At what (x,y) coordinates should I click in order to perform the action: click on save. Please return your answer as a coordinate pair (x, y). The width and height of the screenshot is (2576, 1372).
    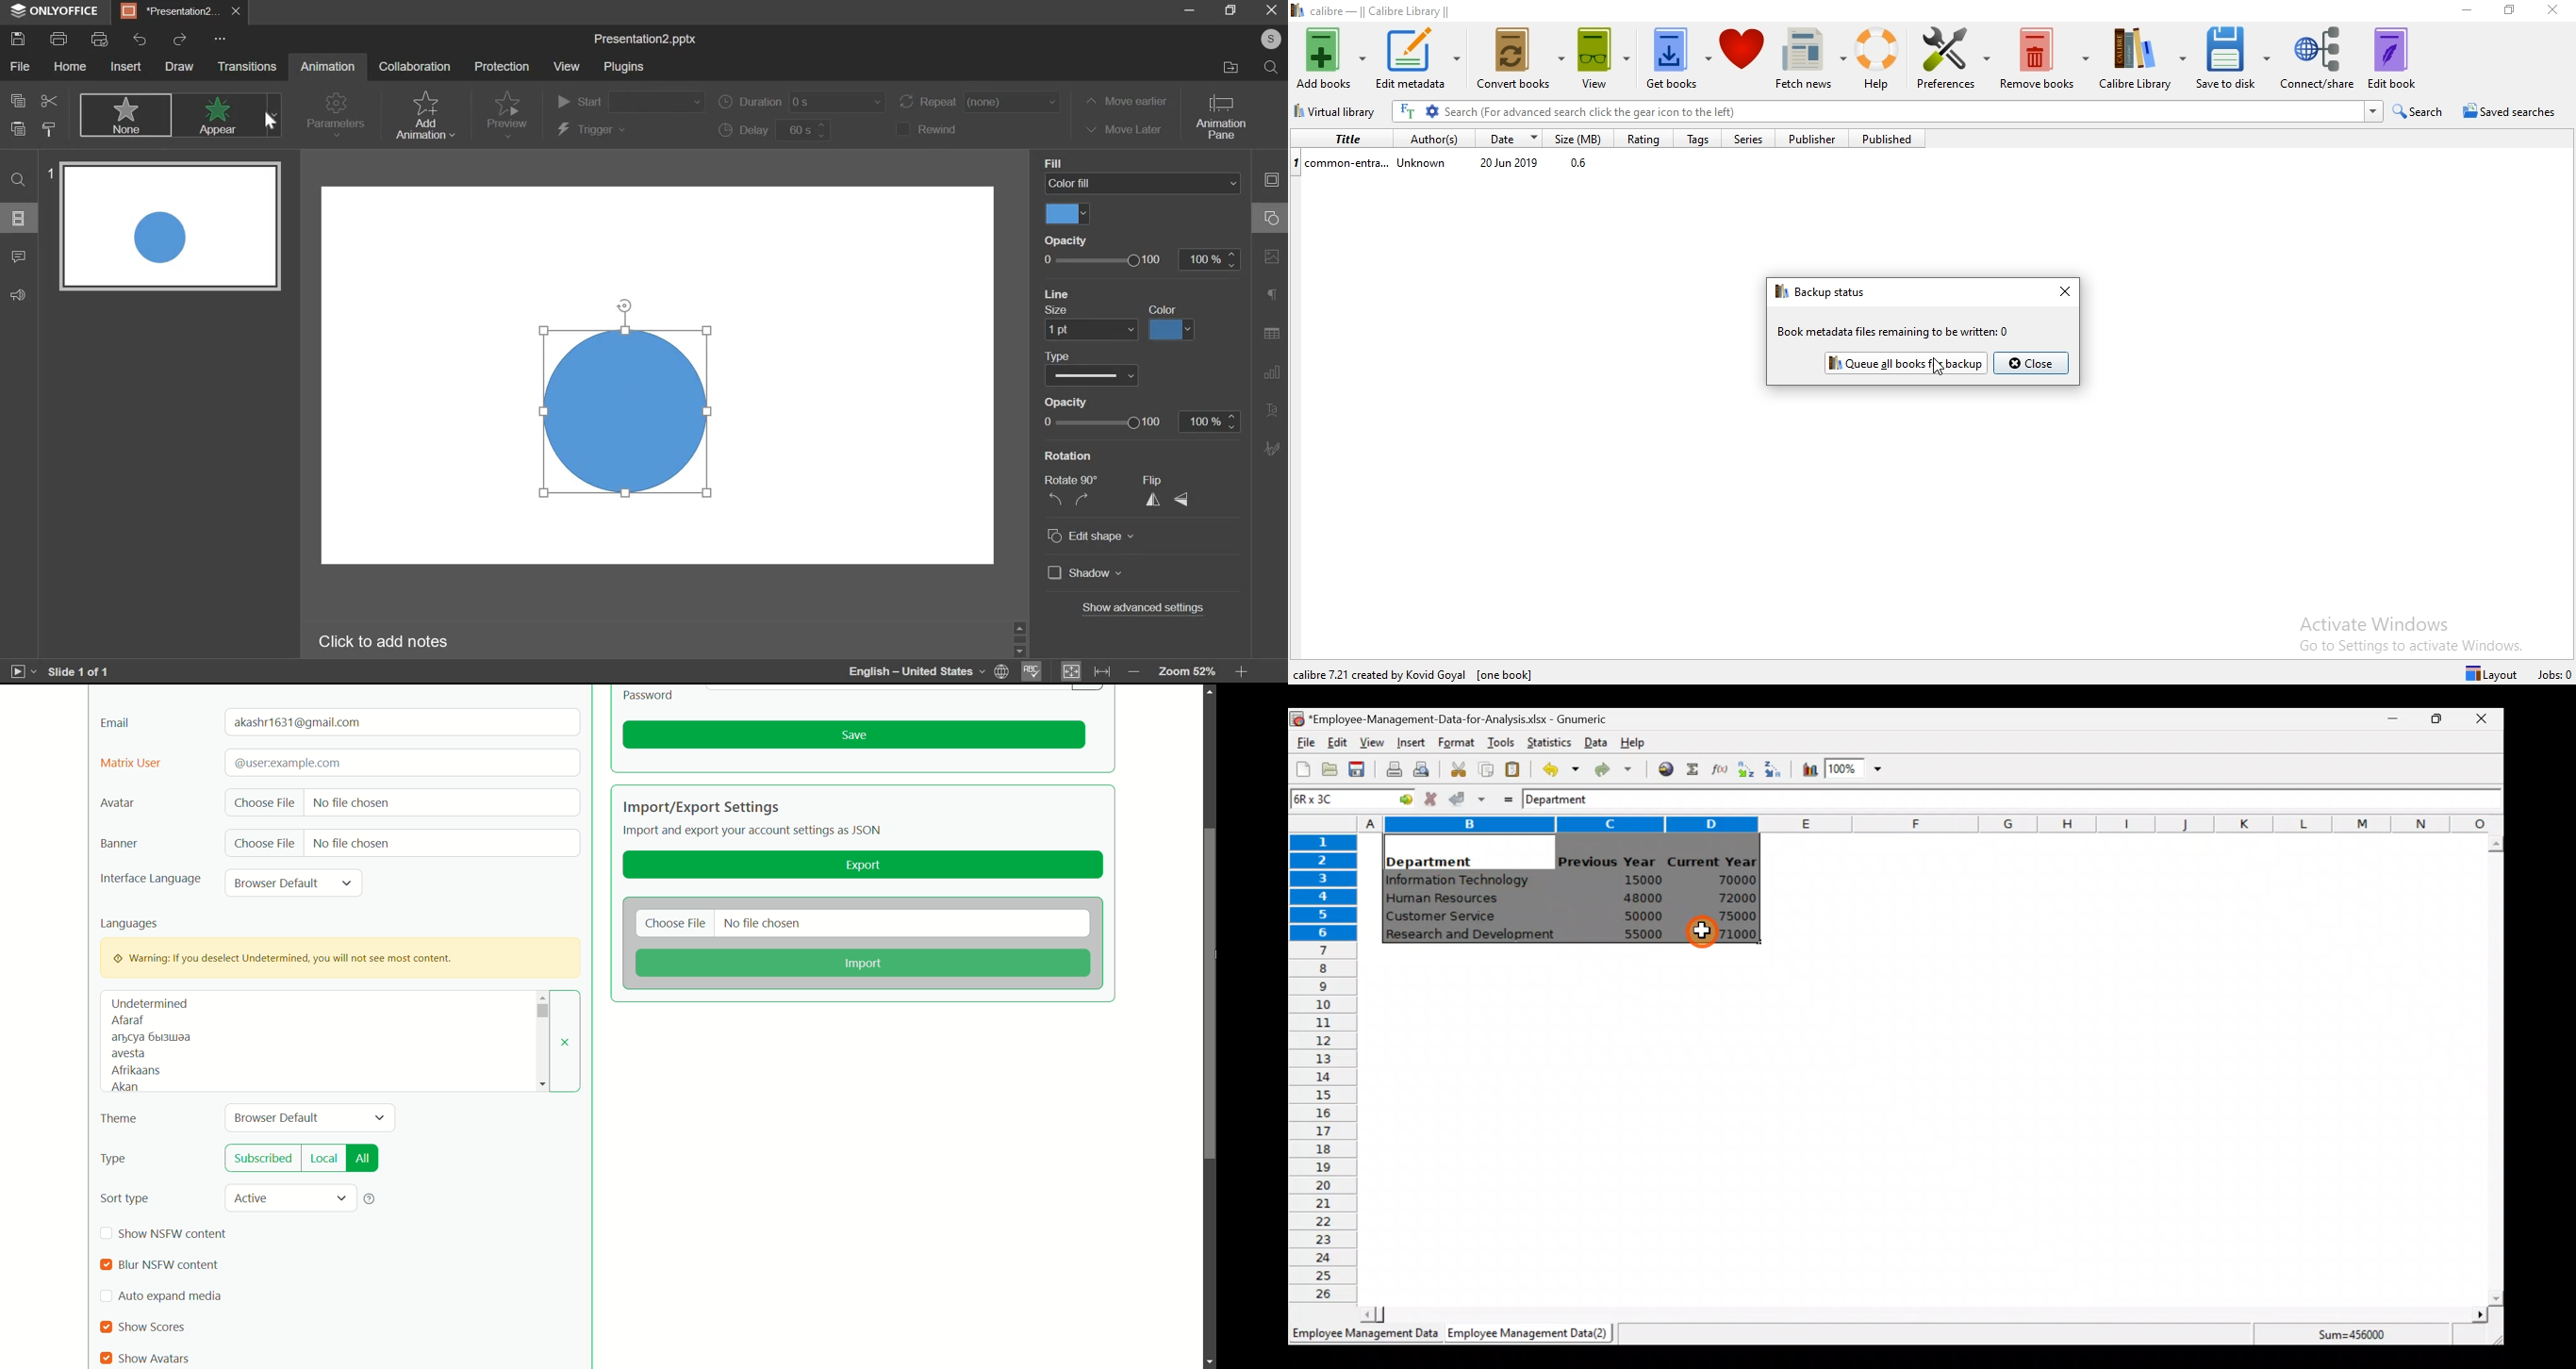
    Looking at the image, I should click on (854, 735).